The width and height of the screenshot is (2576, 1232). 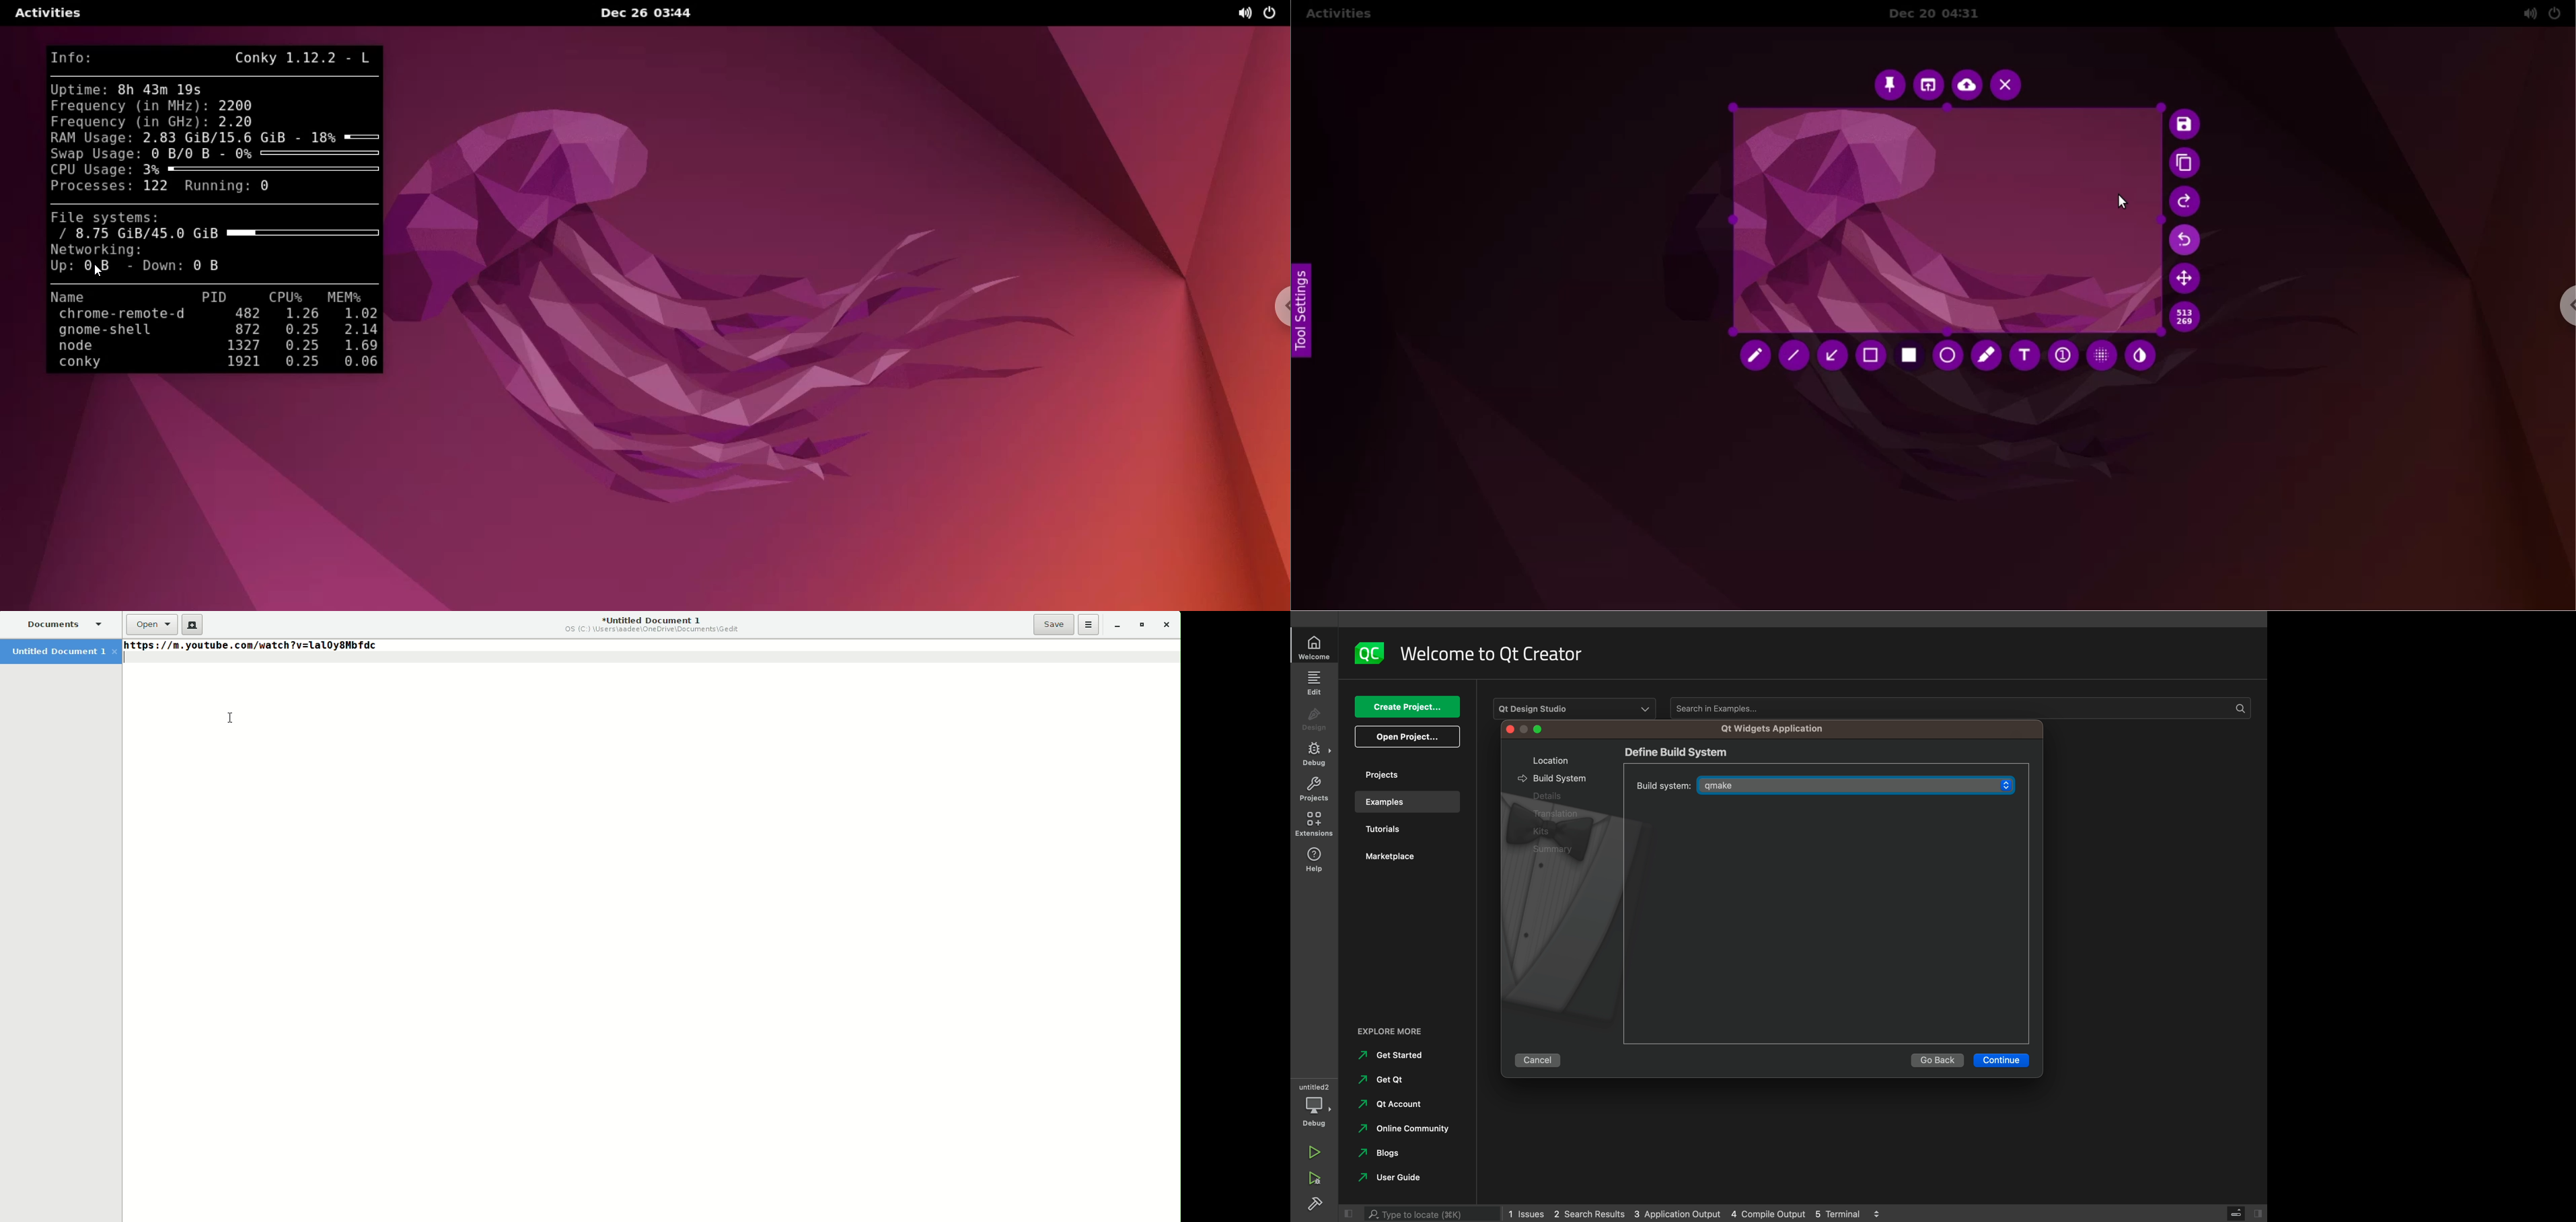 What do you see at coordinates (1140, 624) in the screenshot?
I see `Restore` at bounding box center [1140, 624].